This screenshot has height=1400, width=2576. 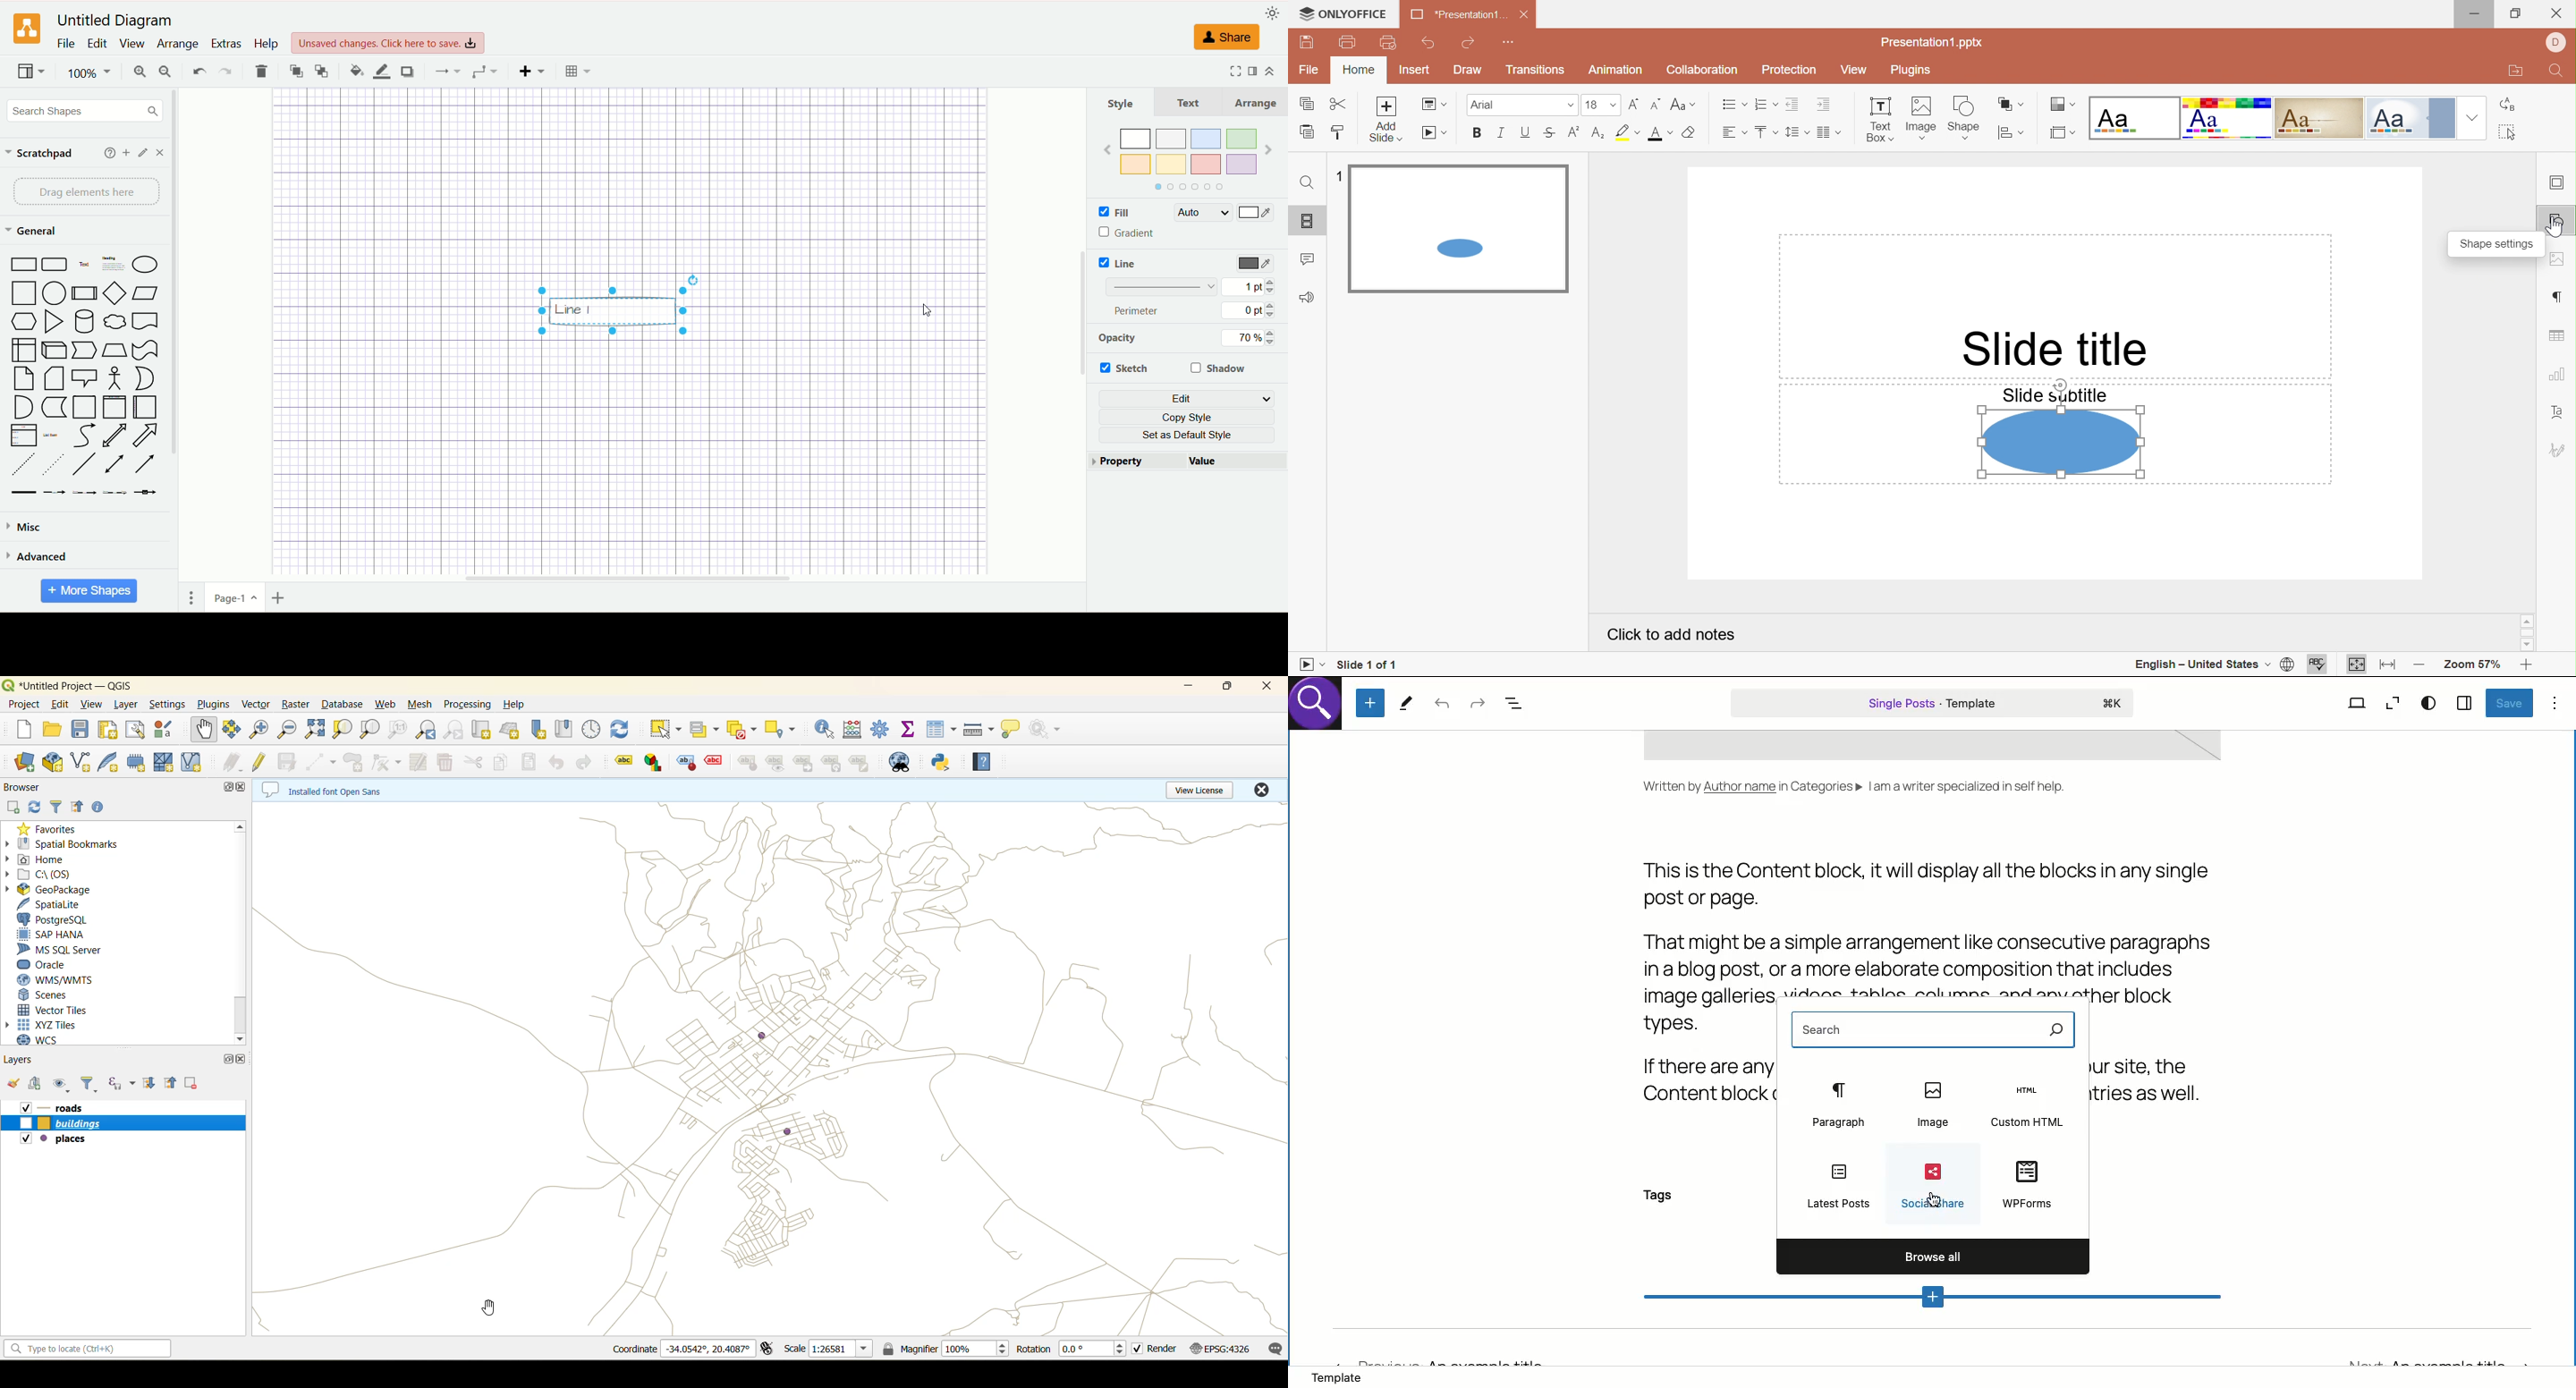 What do you see at coordinates (1132, 462) in the screenshot?
I see `property` at bounding box center [1132, 462].